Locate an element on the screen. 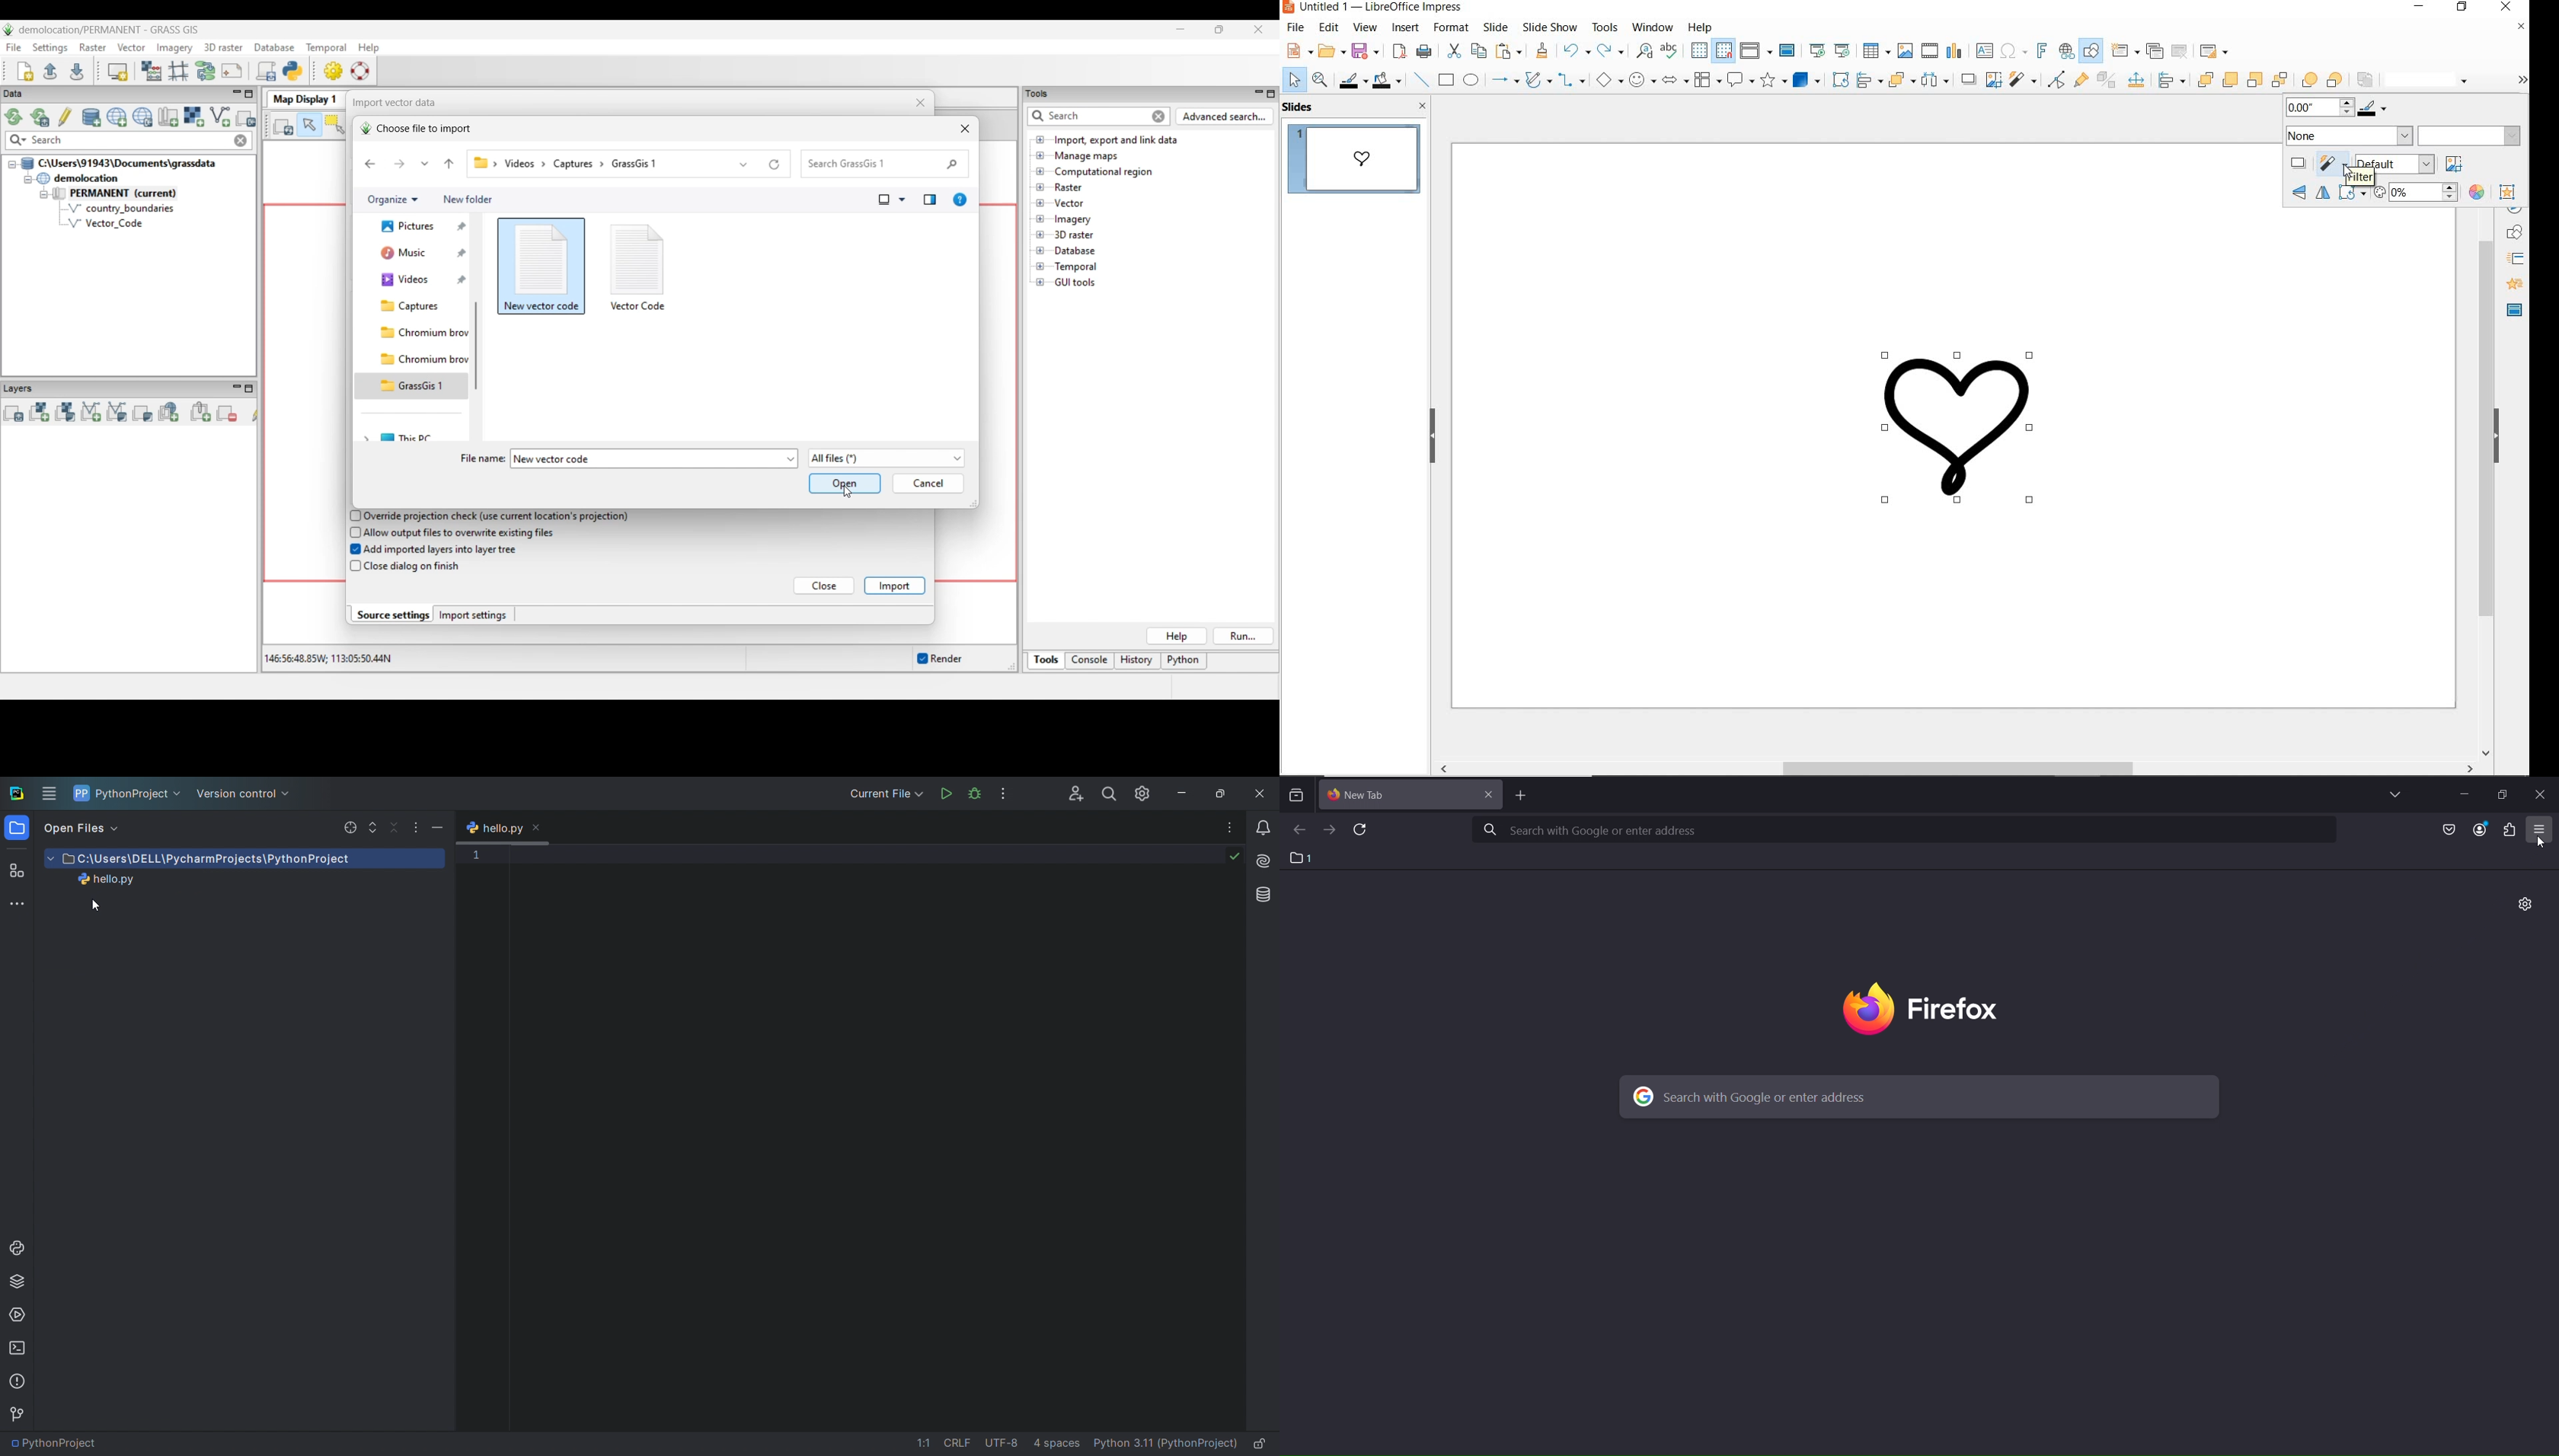 This screenshot has width=2576, height=1456. zoom and pan is located at coordinates (1318, 80).